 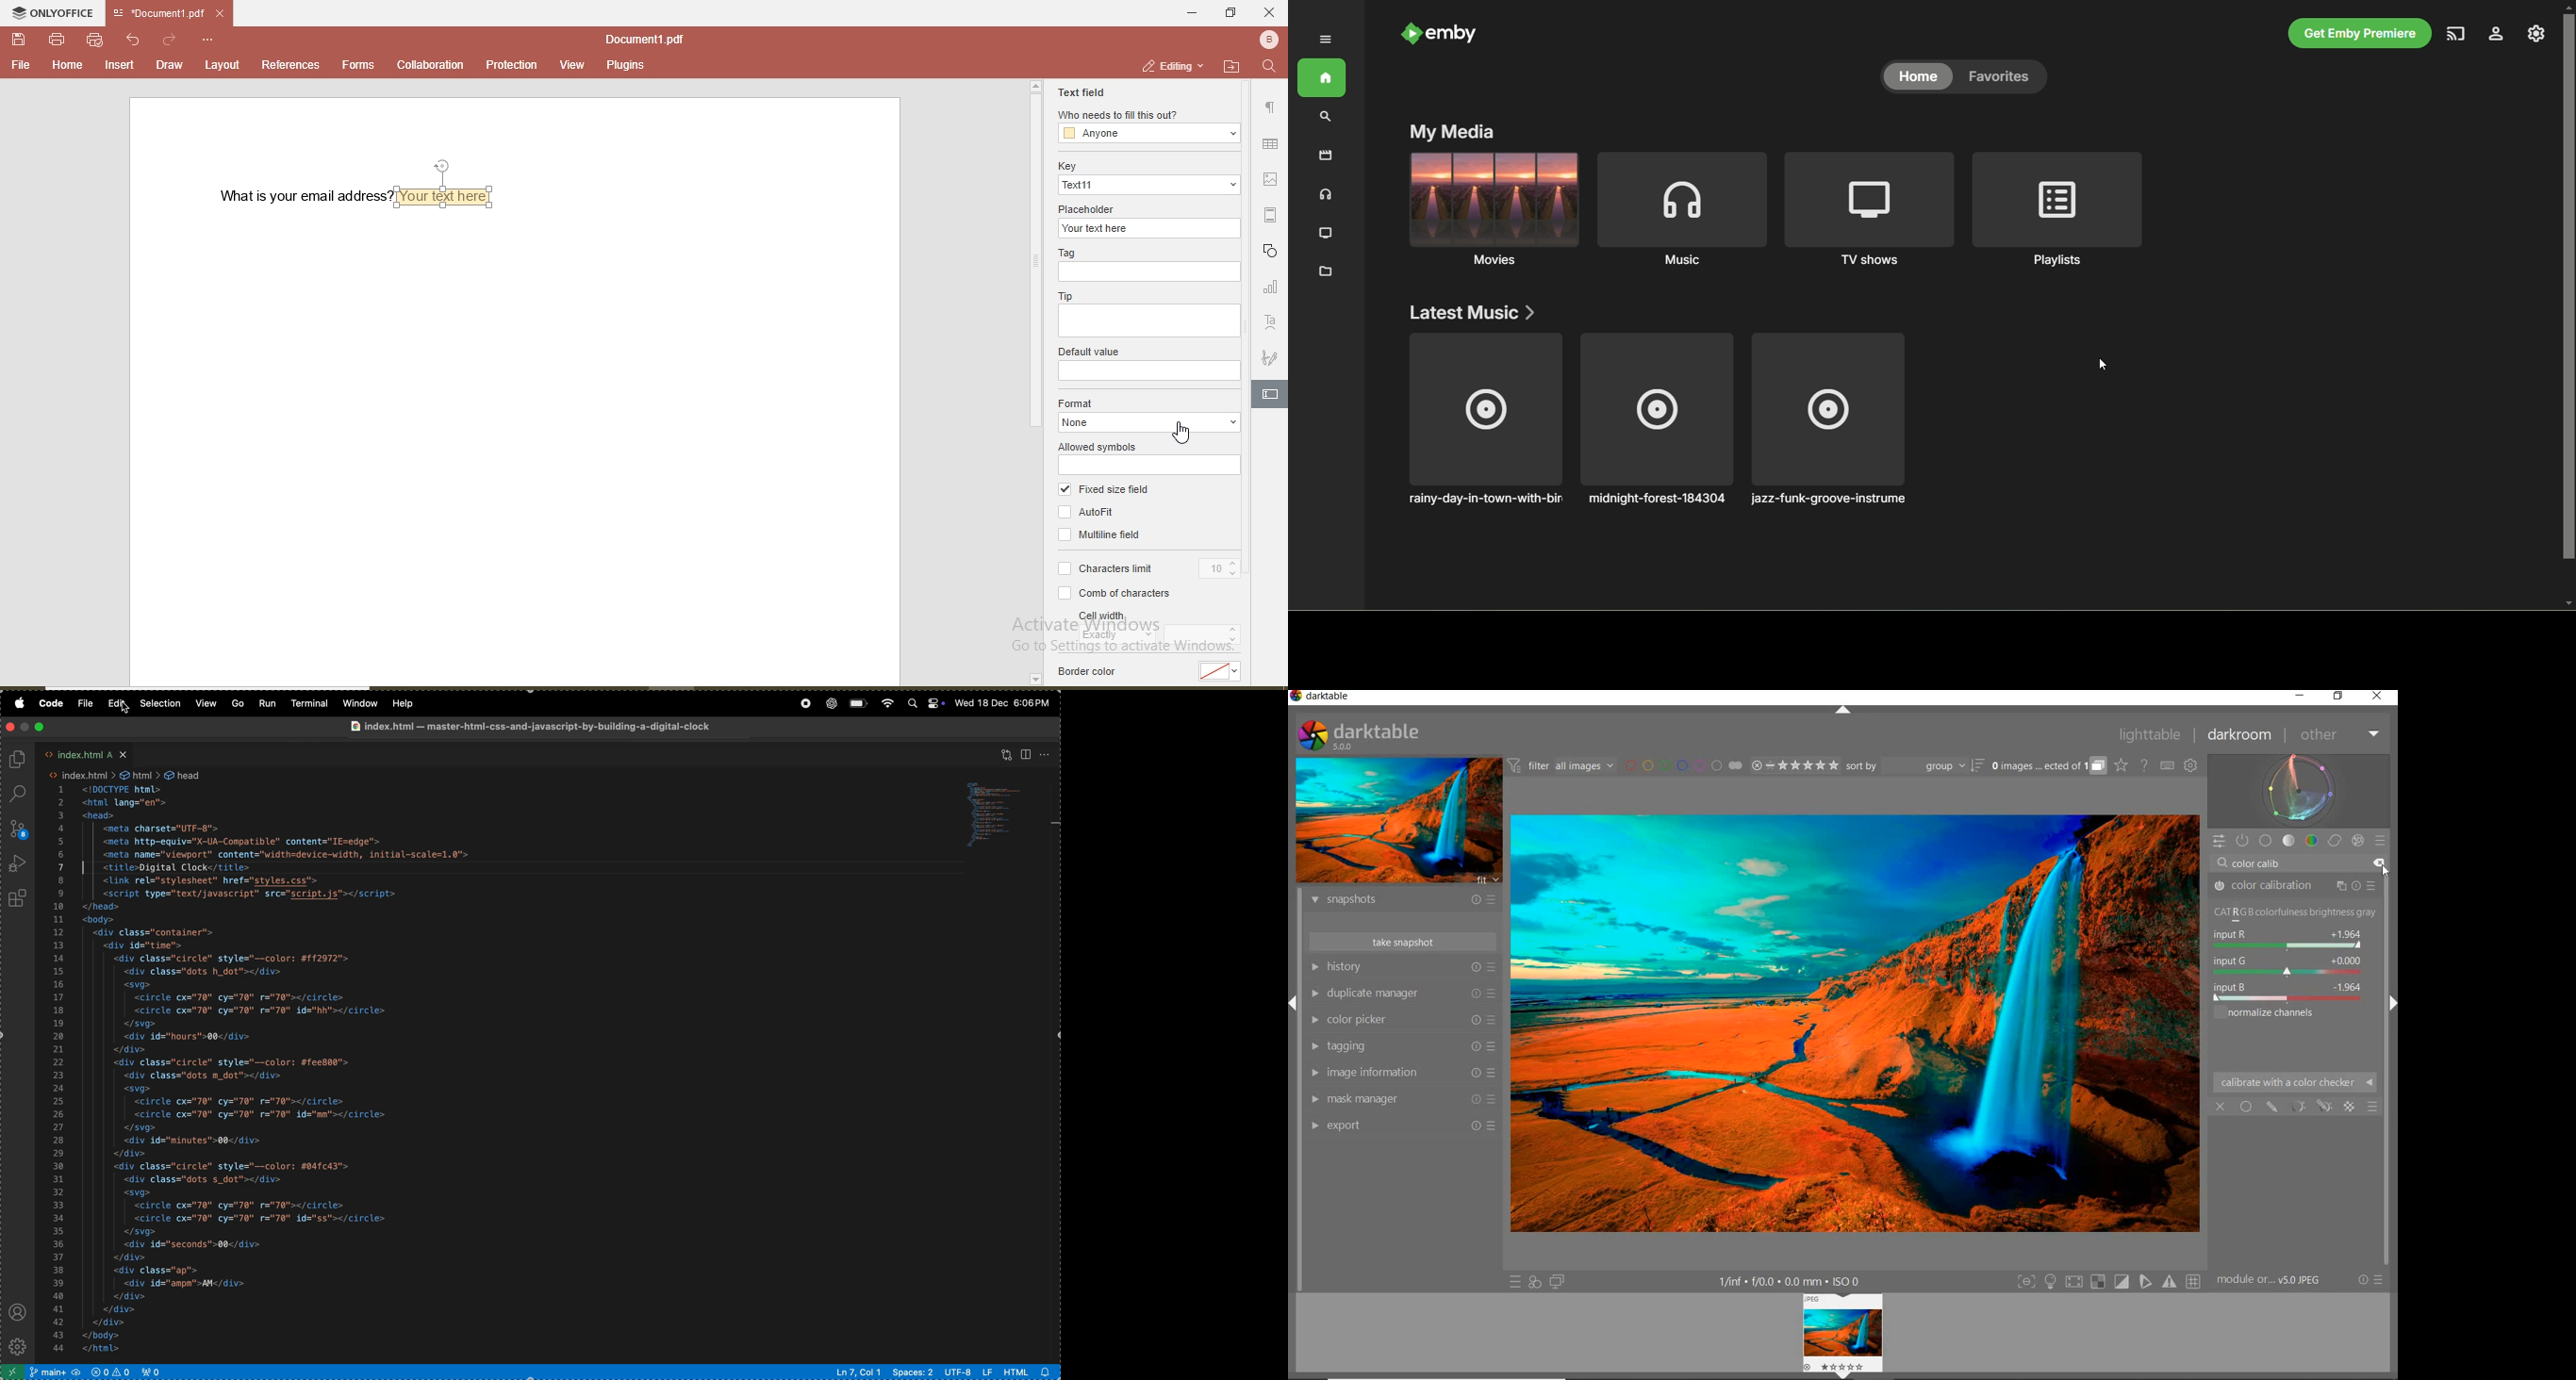 What do you see at coordinates (2392, 1005) in the screenshot?
I see `Expand/Collapse` at bounding box center [2392, 1005].